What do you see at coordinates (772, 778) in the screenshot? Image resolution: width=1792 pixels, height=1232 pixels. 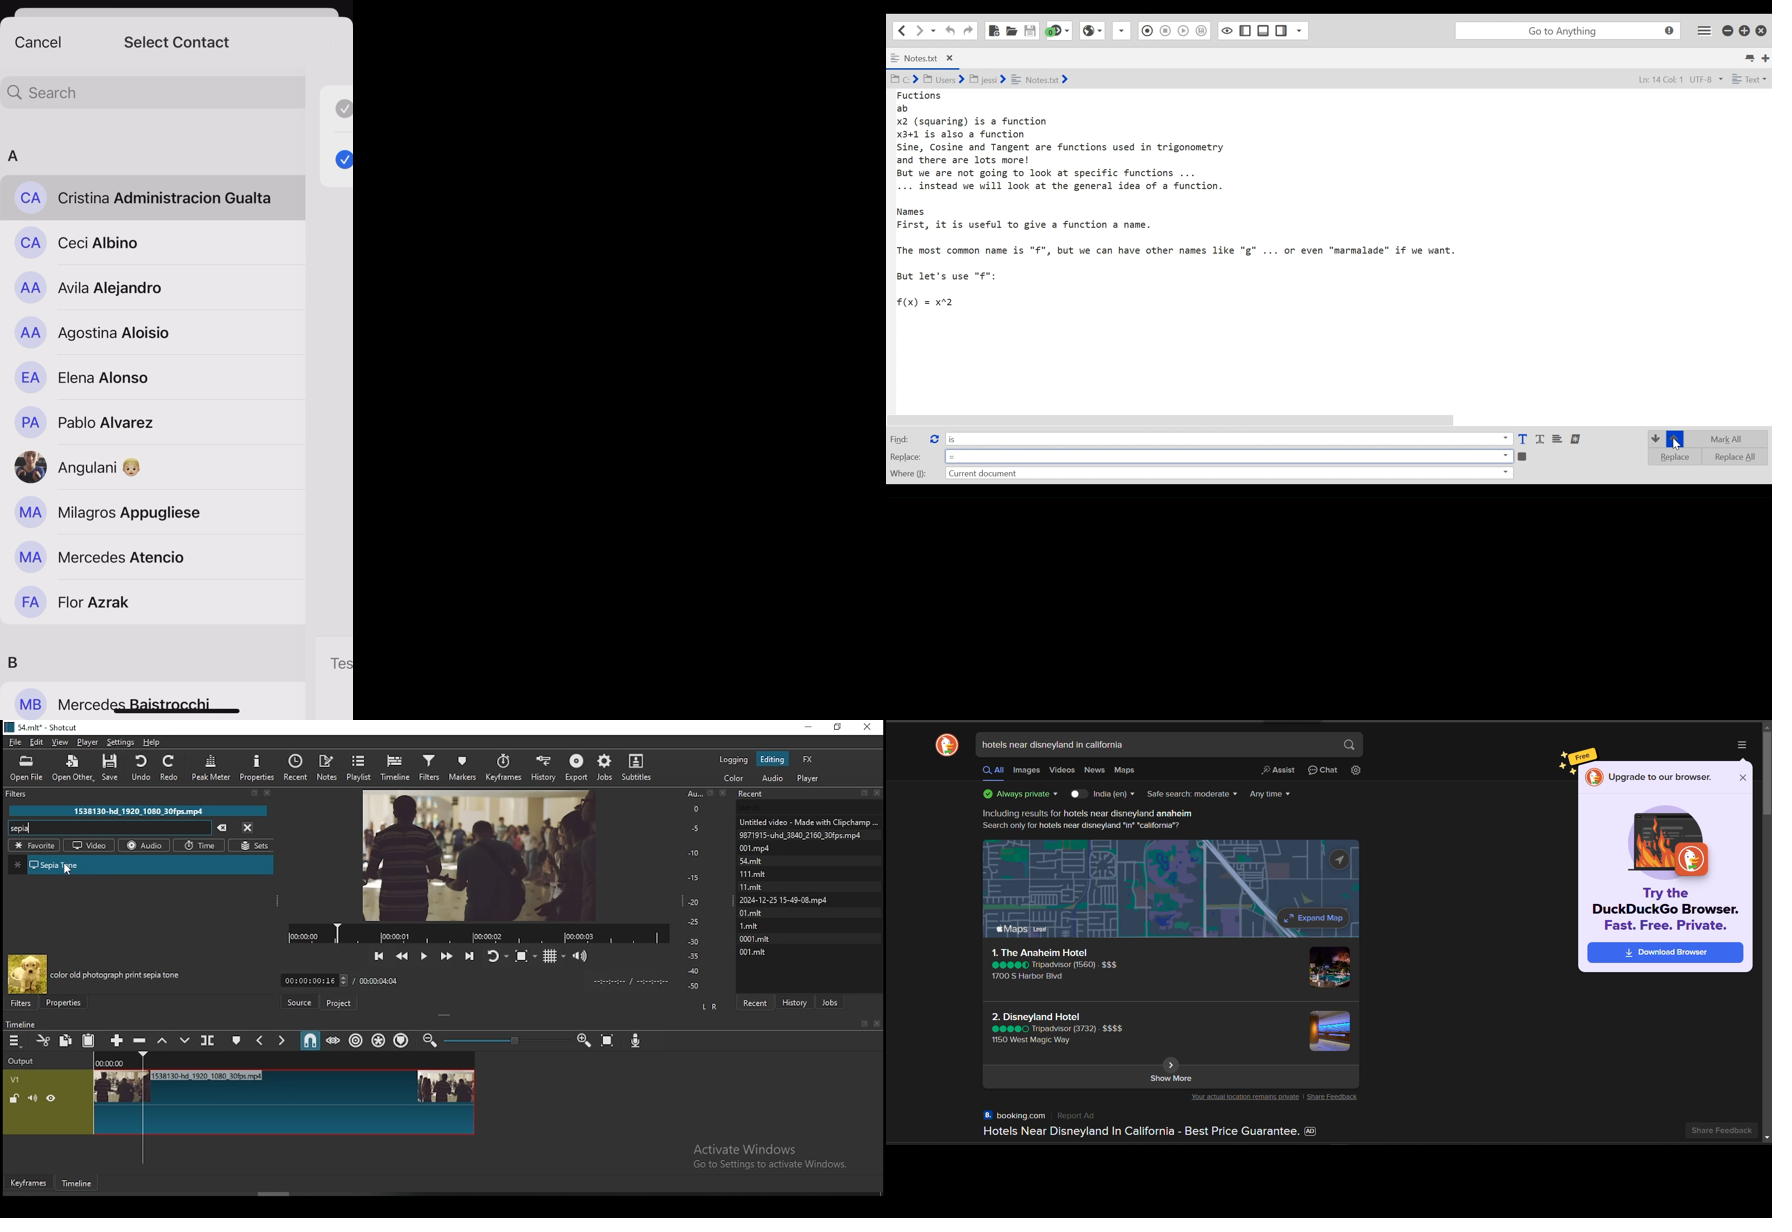 I see `audio` at bounding box center [772, 778].